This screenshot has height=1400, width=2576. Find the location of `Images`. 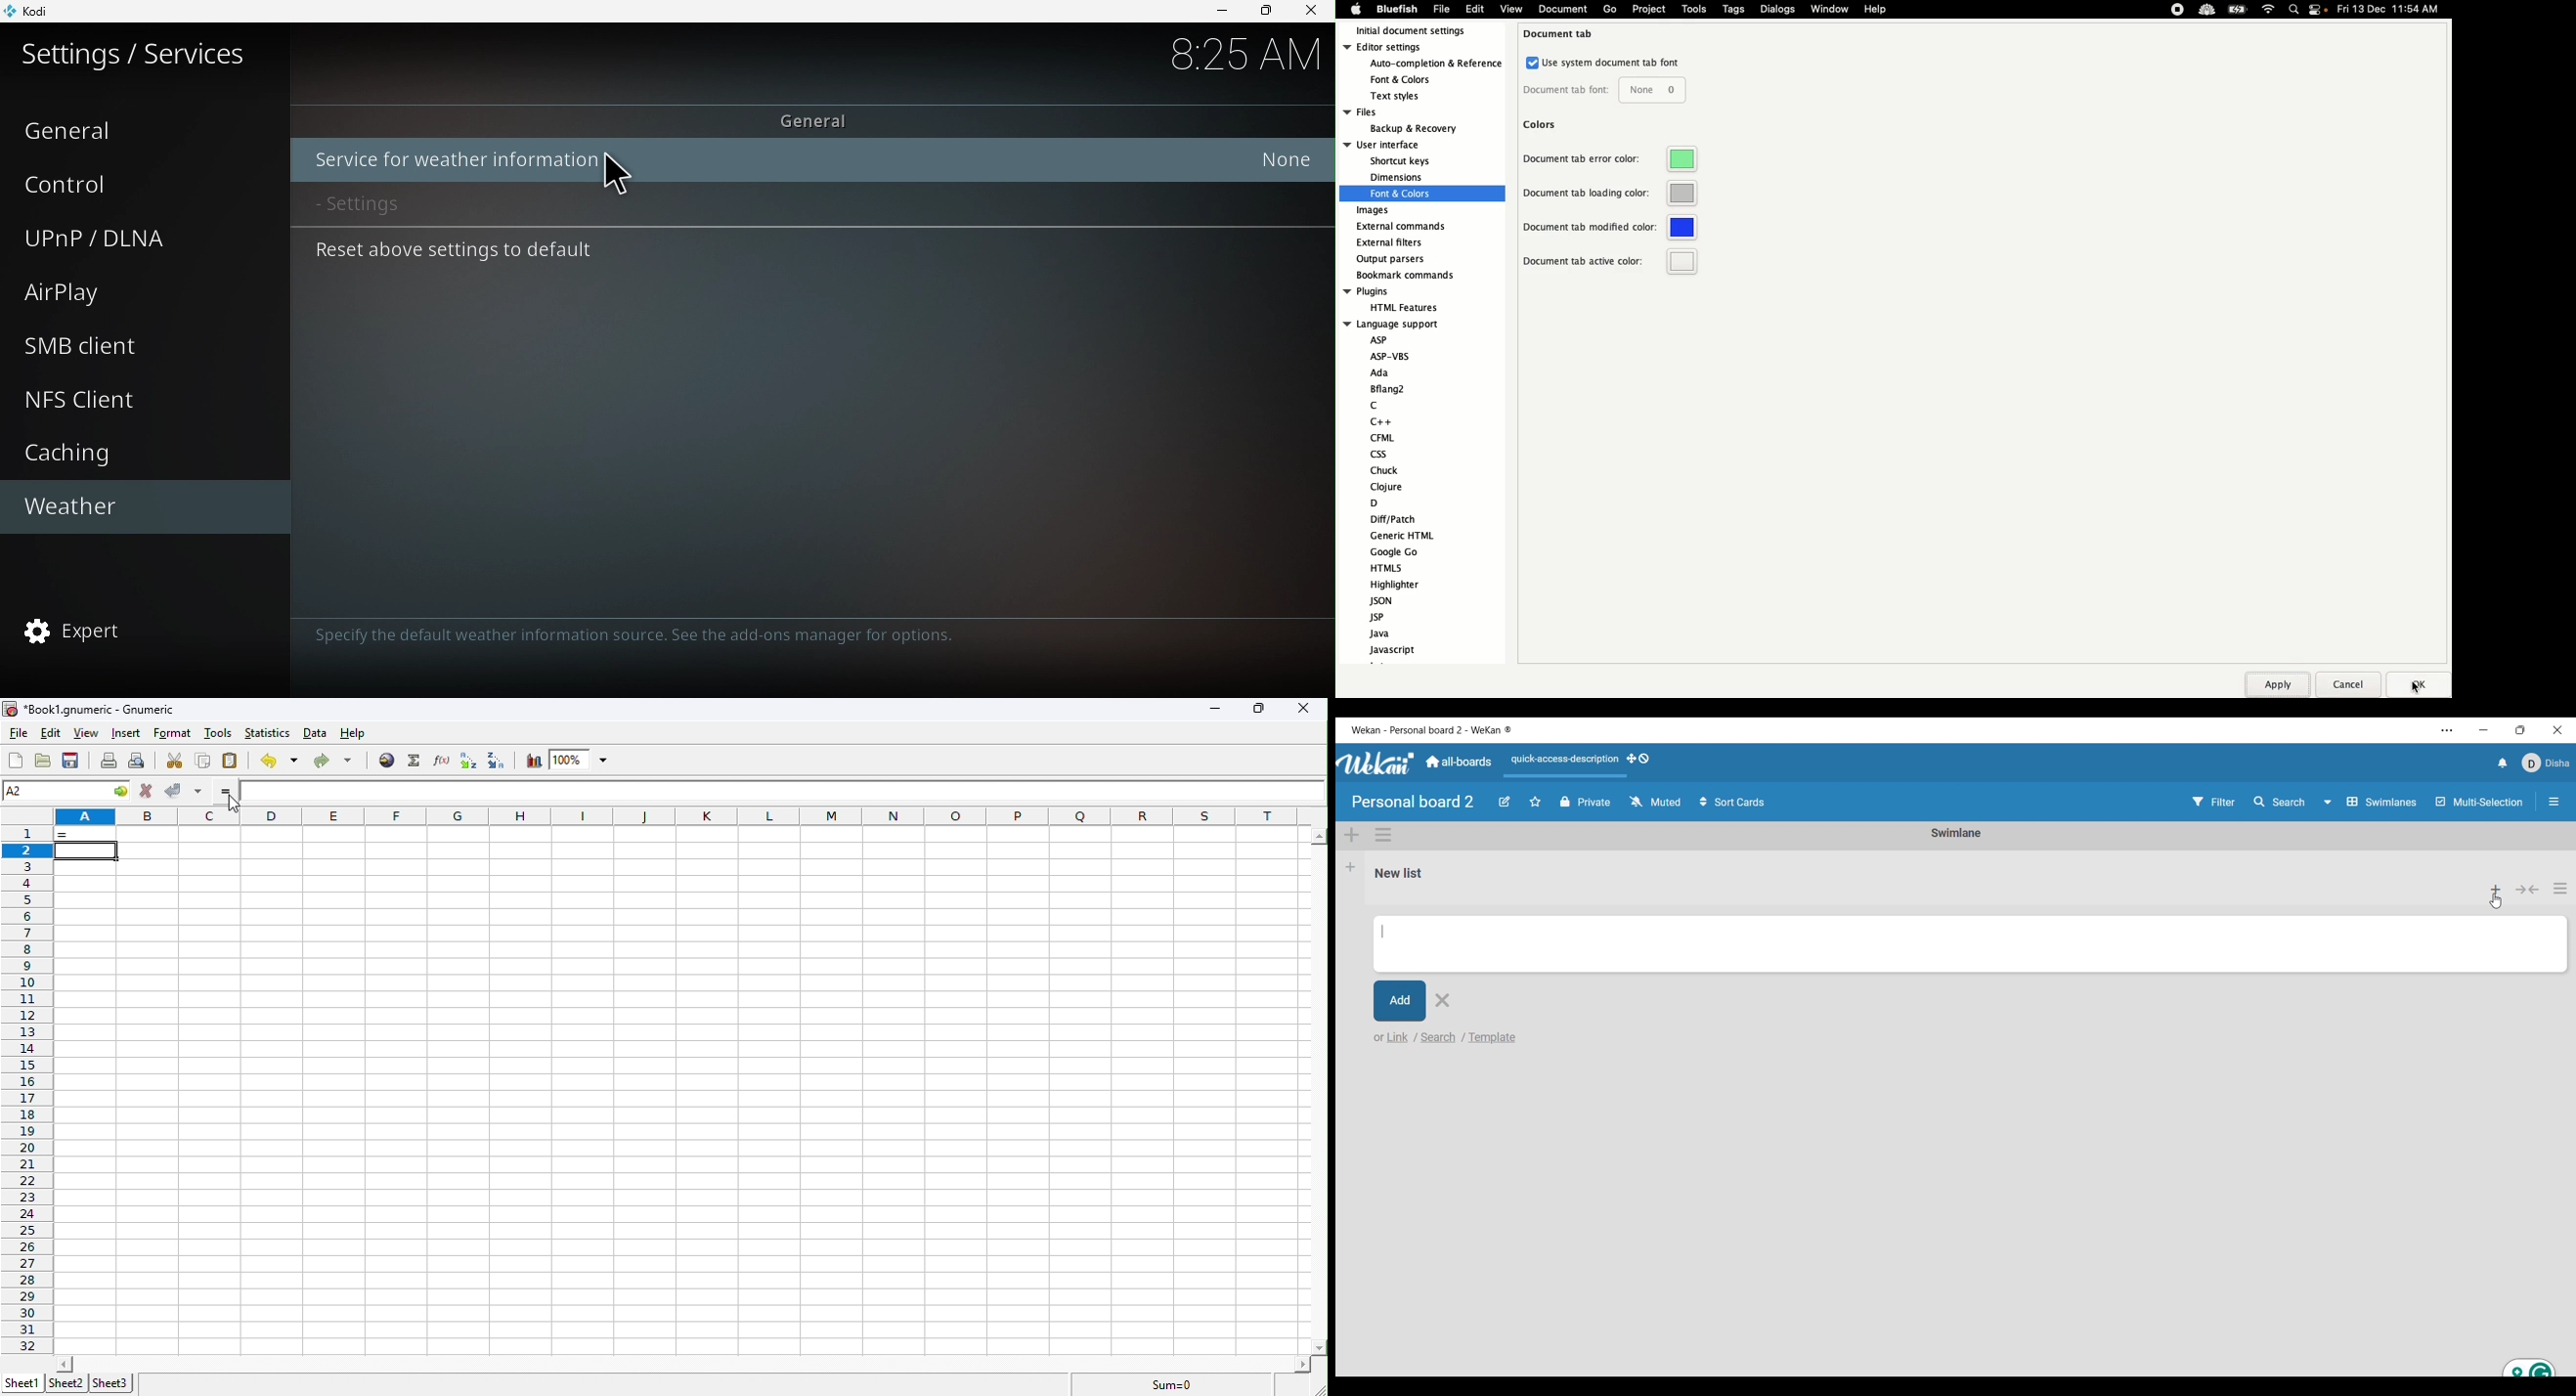

Images is located at coordinates (1374, 211).